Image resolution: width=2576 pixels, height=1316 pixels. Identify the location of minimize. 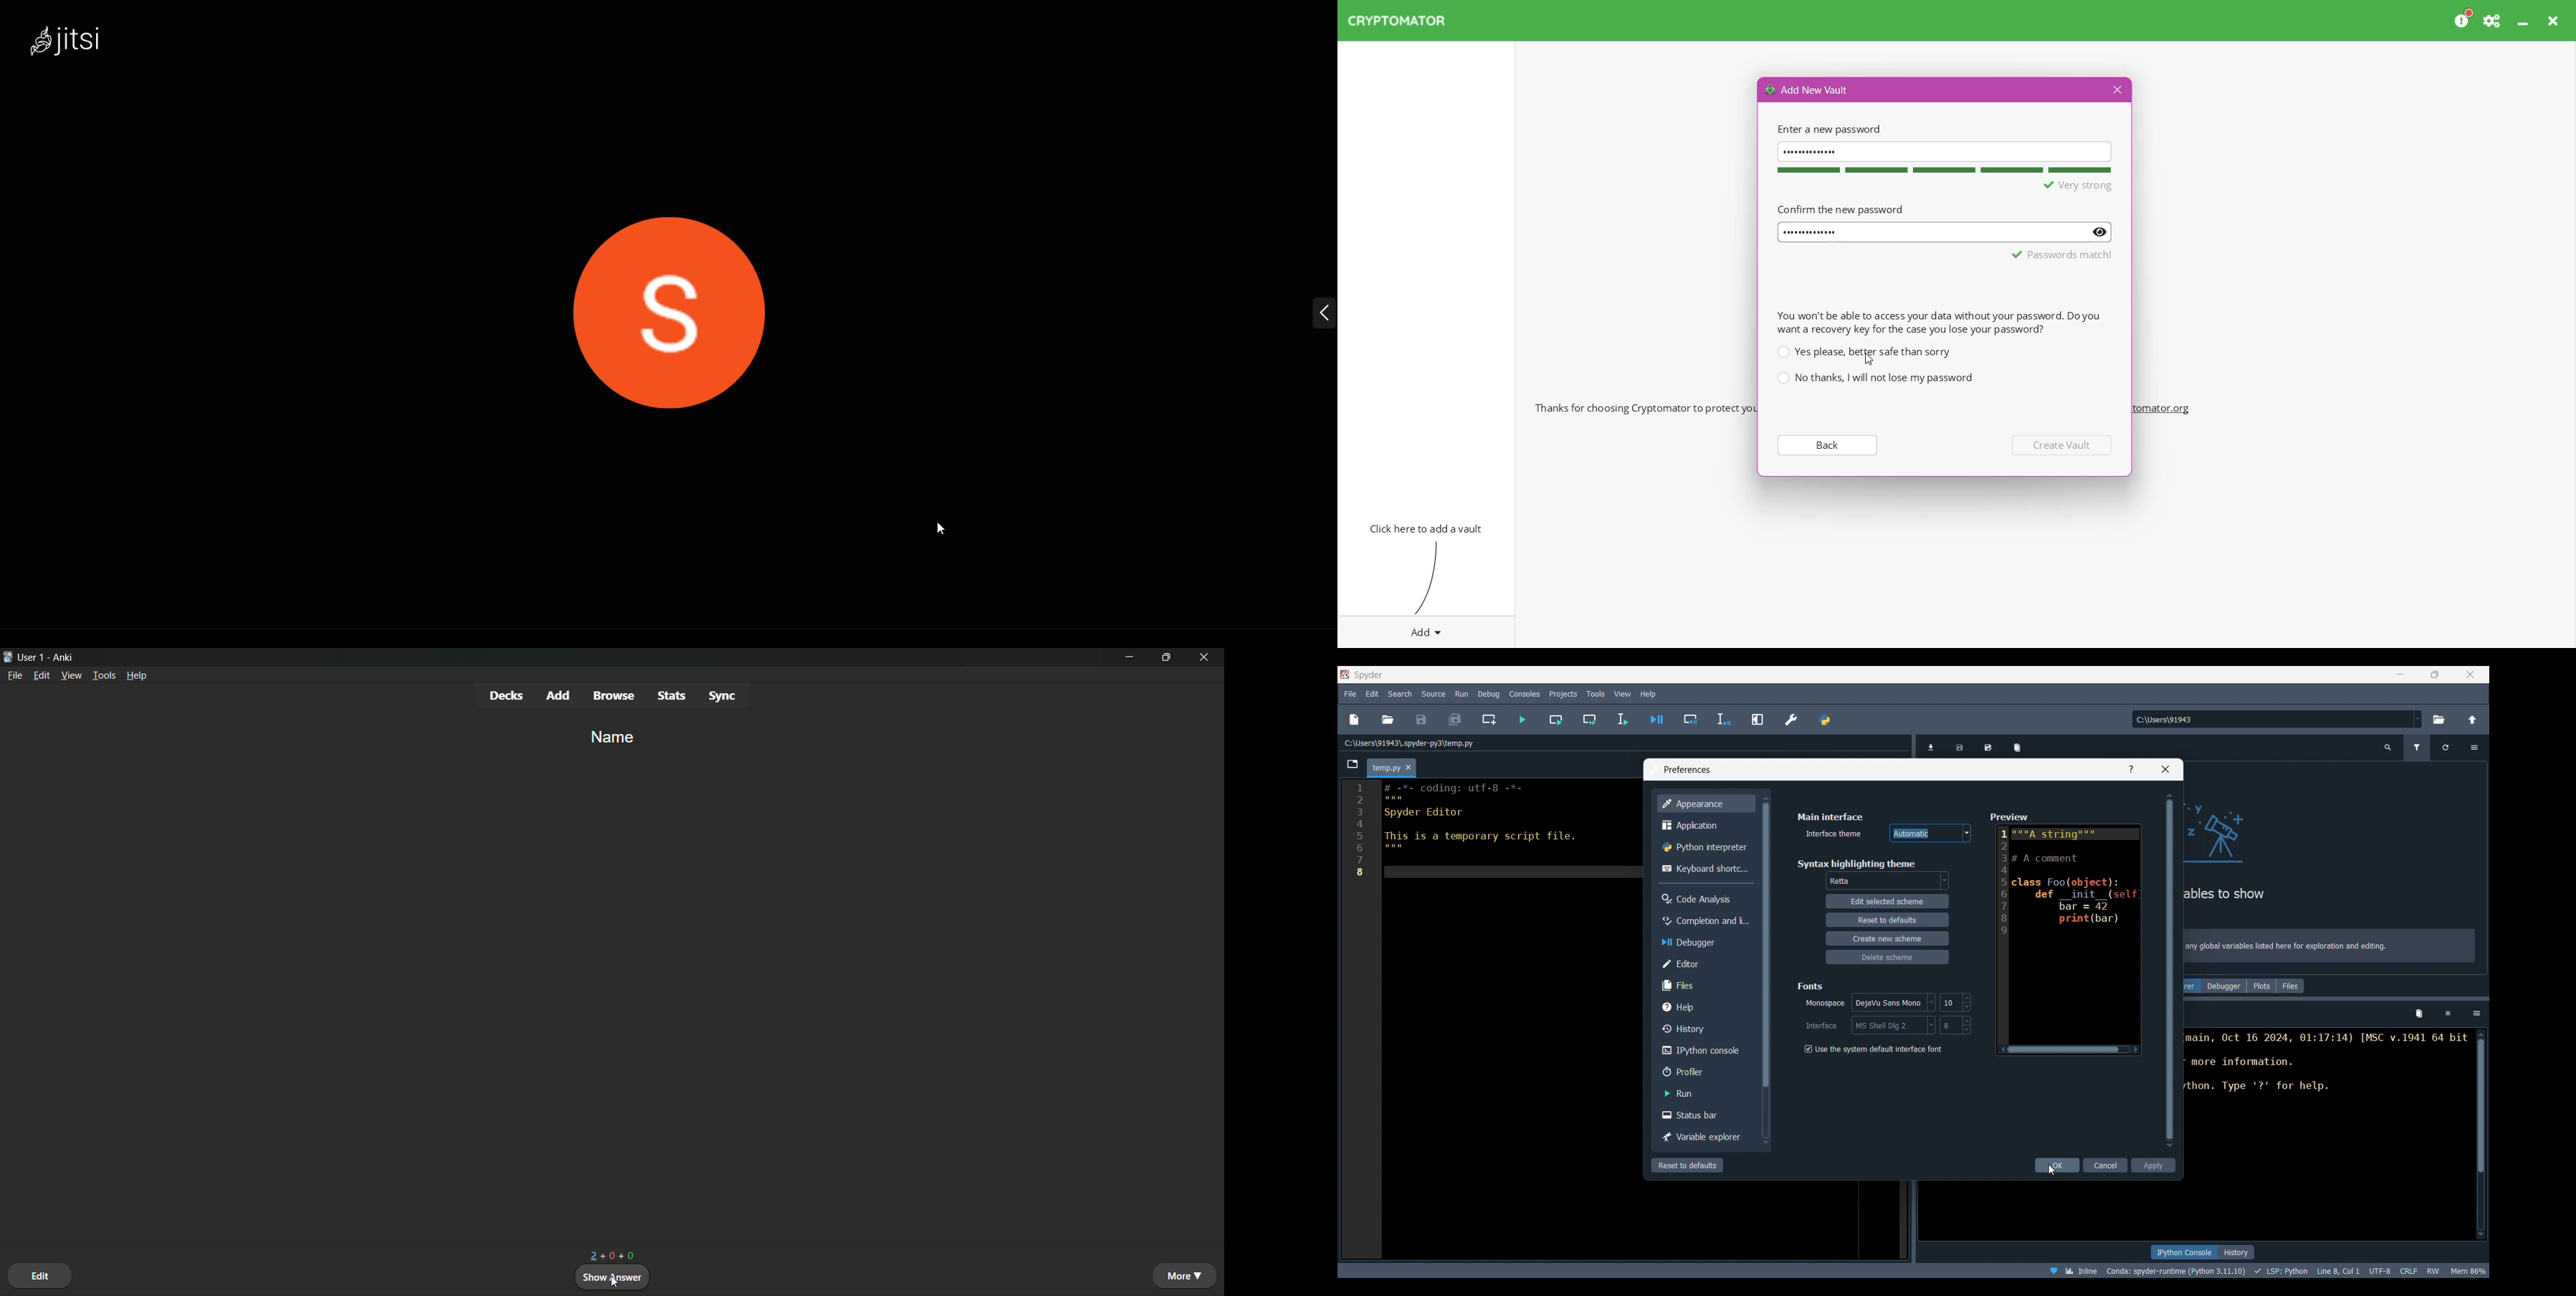
(1131, 661).